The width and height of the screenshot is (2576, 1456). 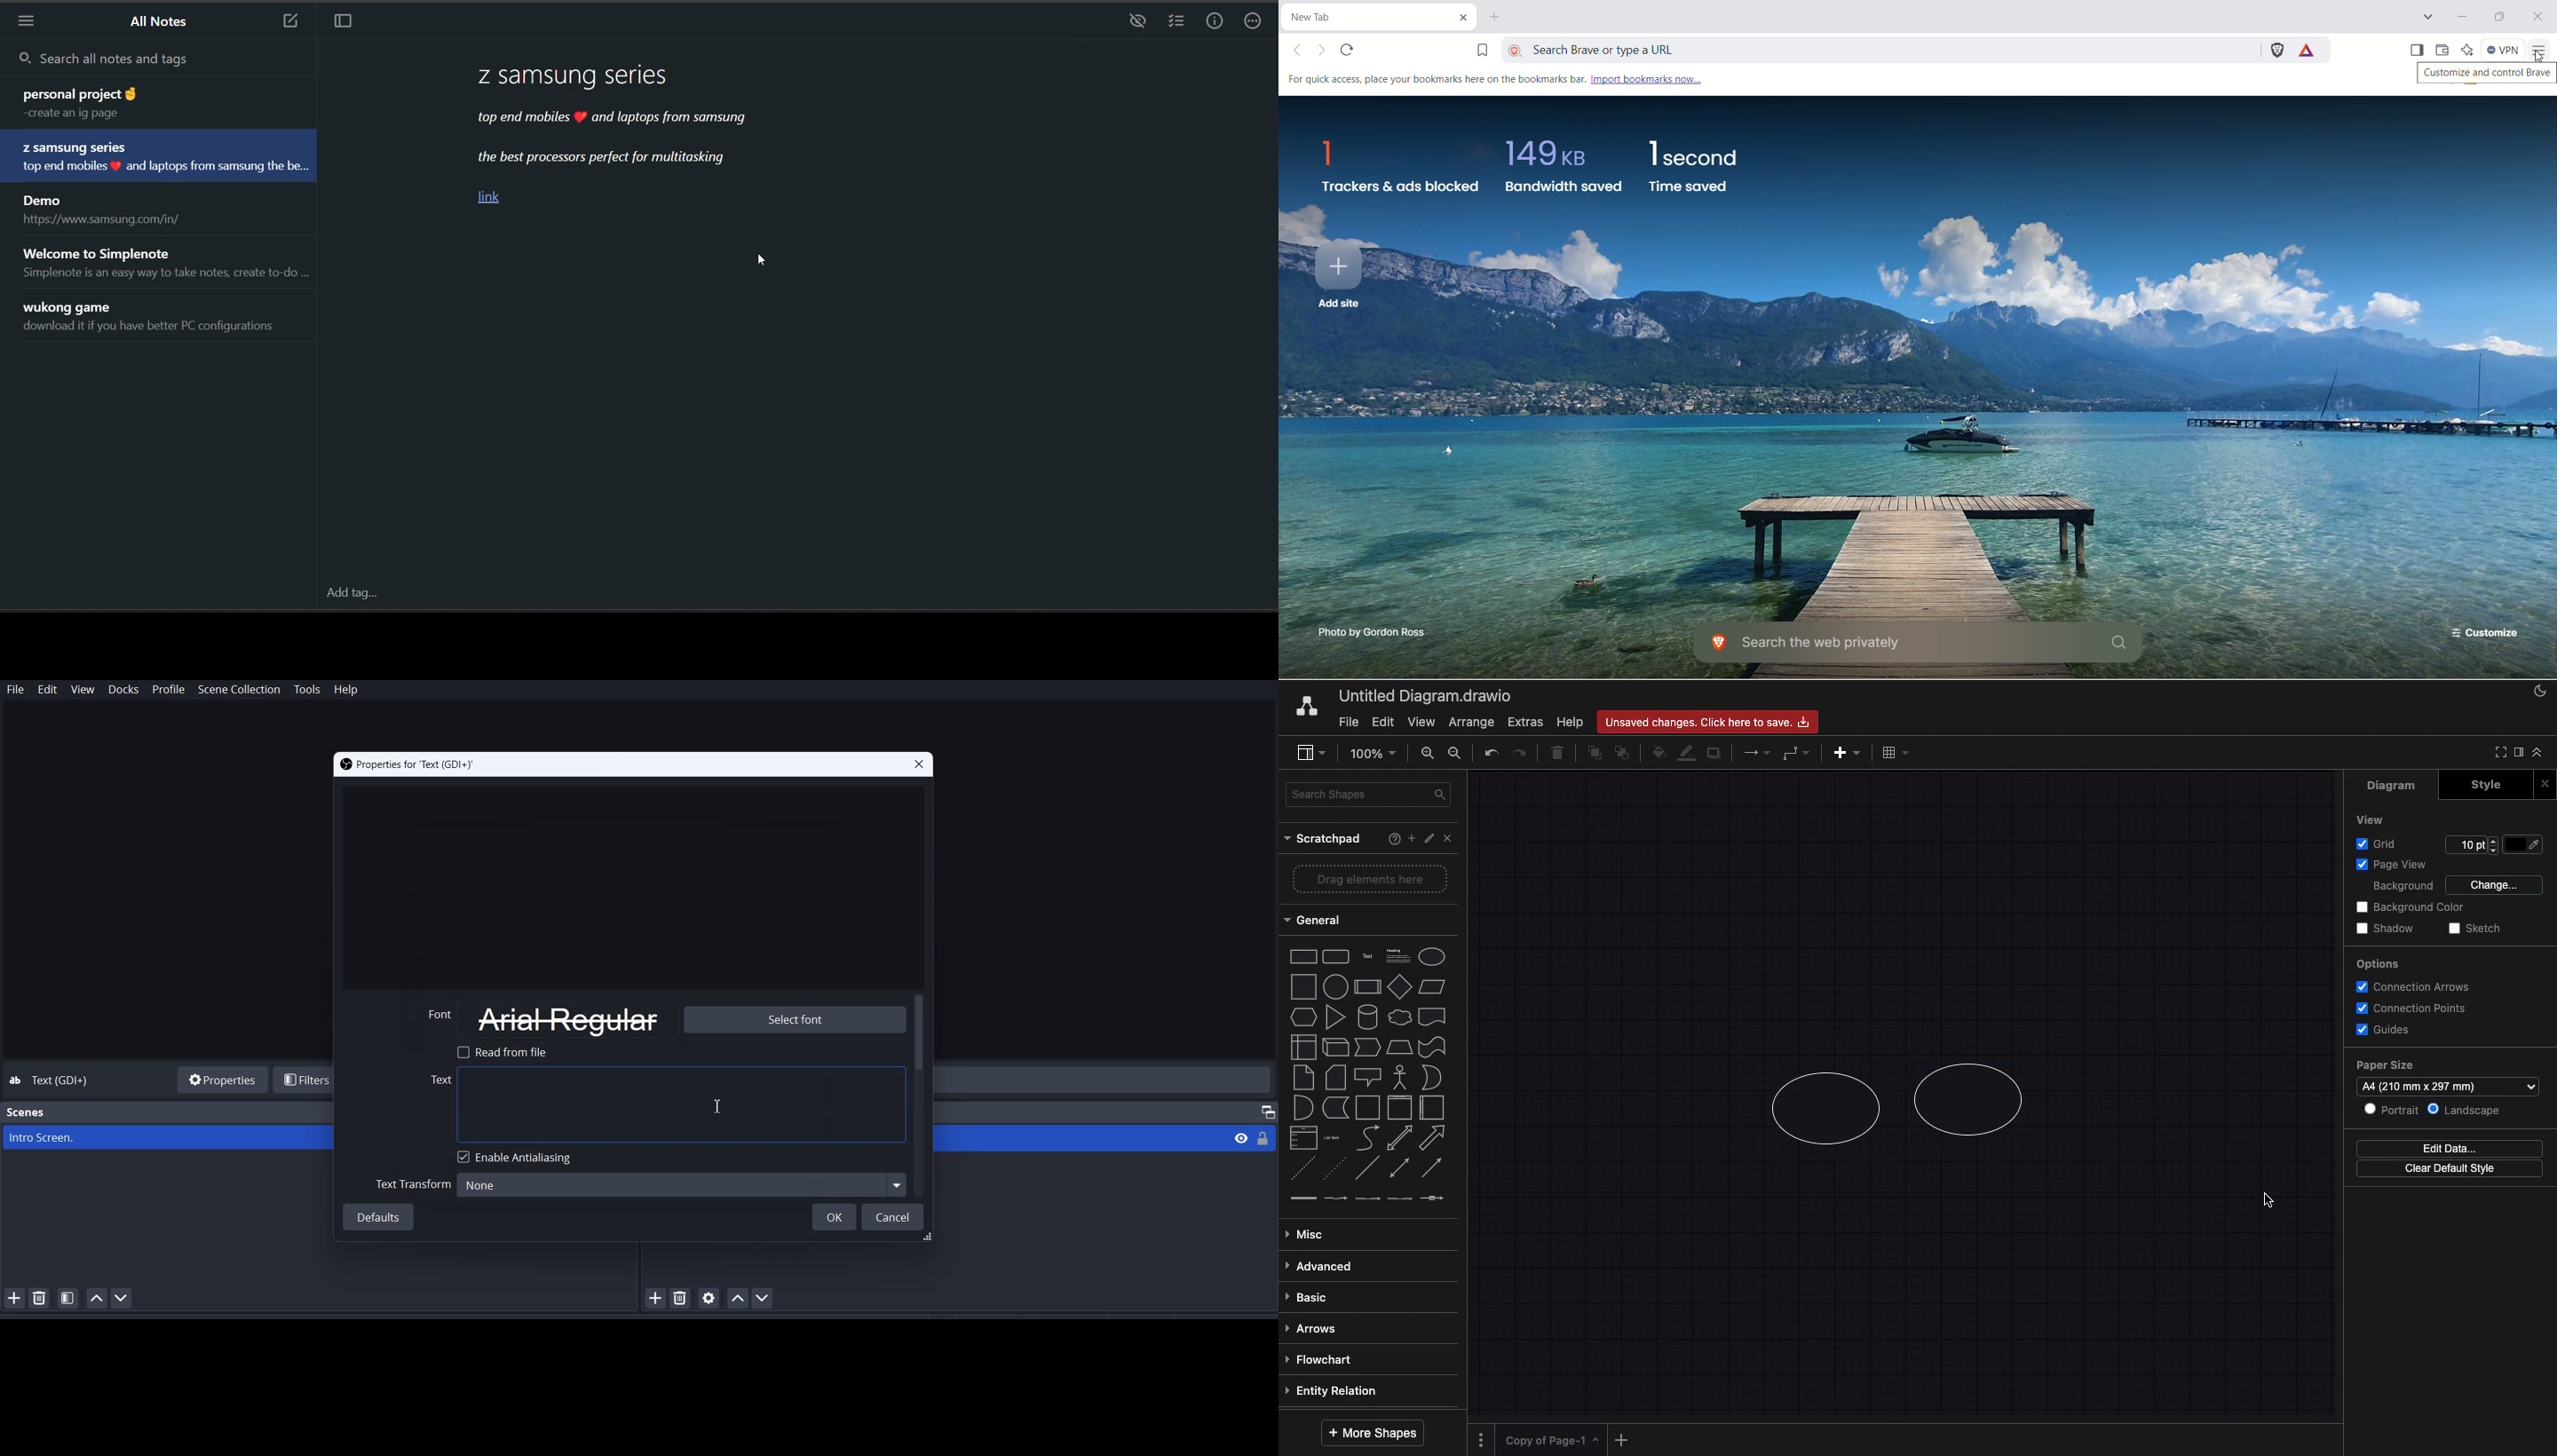 I want to click on redo, so click(x=1521, y=752).